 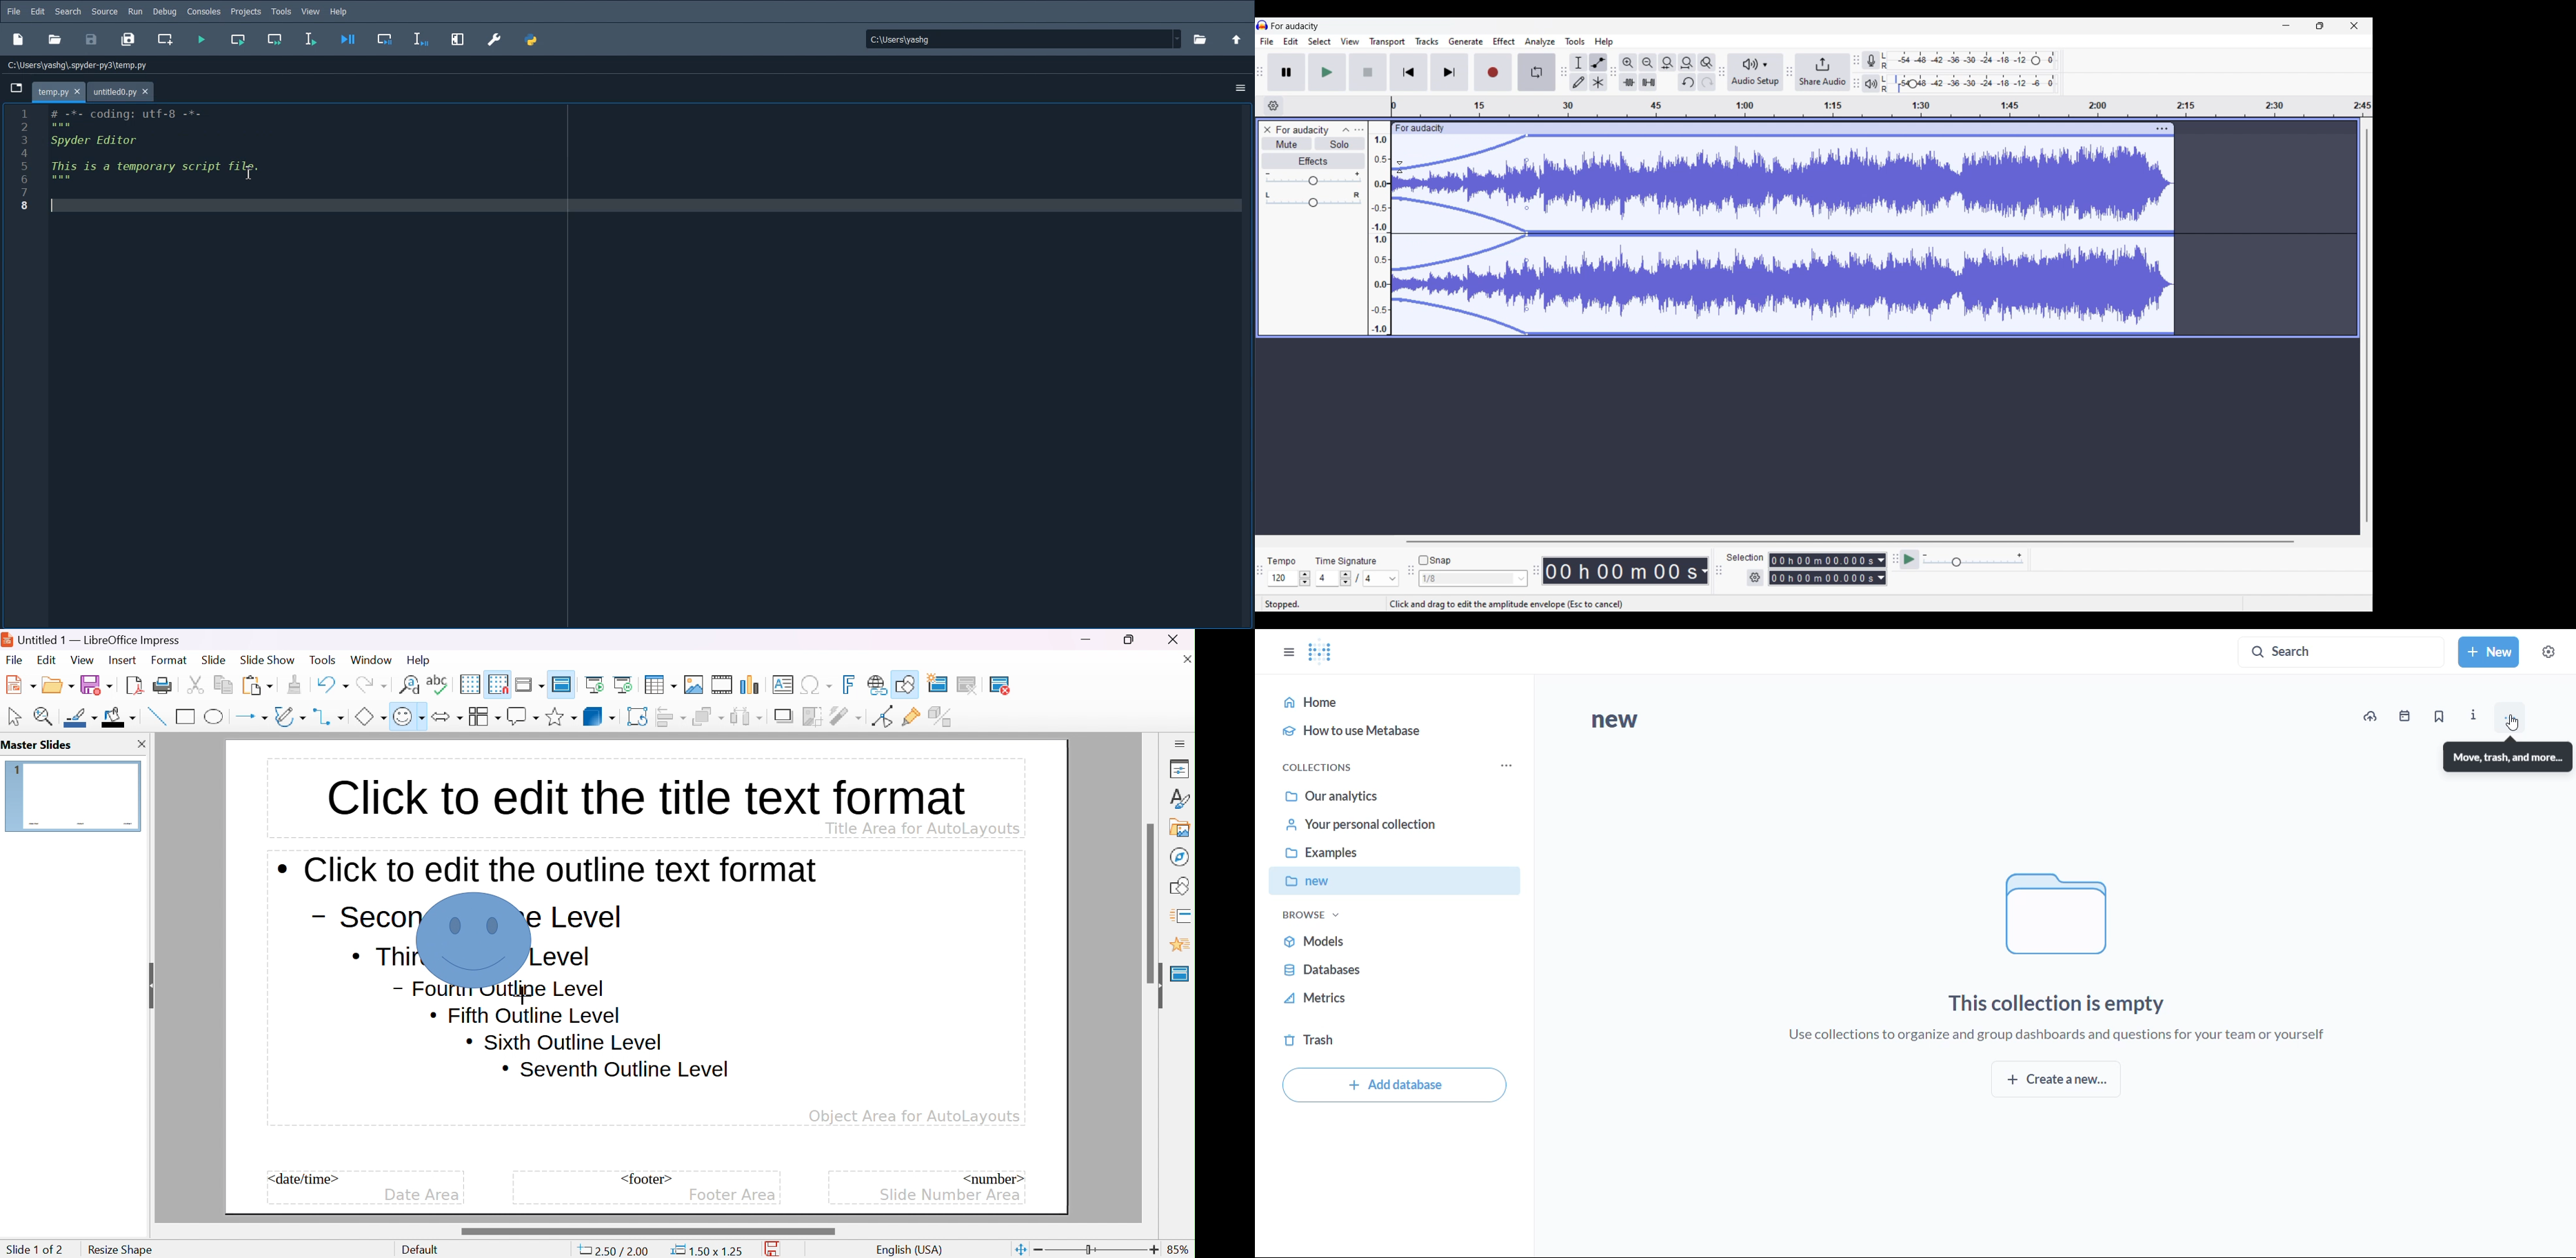 What do you see at coordinates (1201, 38) in the screenshot?
I see `Open file` at bounding box center [1201, 38].